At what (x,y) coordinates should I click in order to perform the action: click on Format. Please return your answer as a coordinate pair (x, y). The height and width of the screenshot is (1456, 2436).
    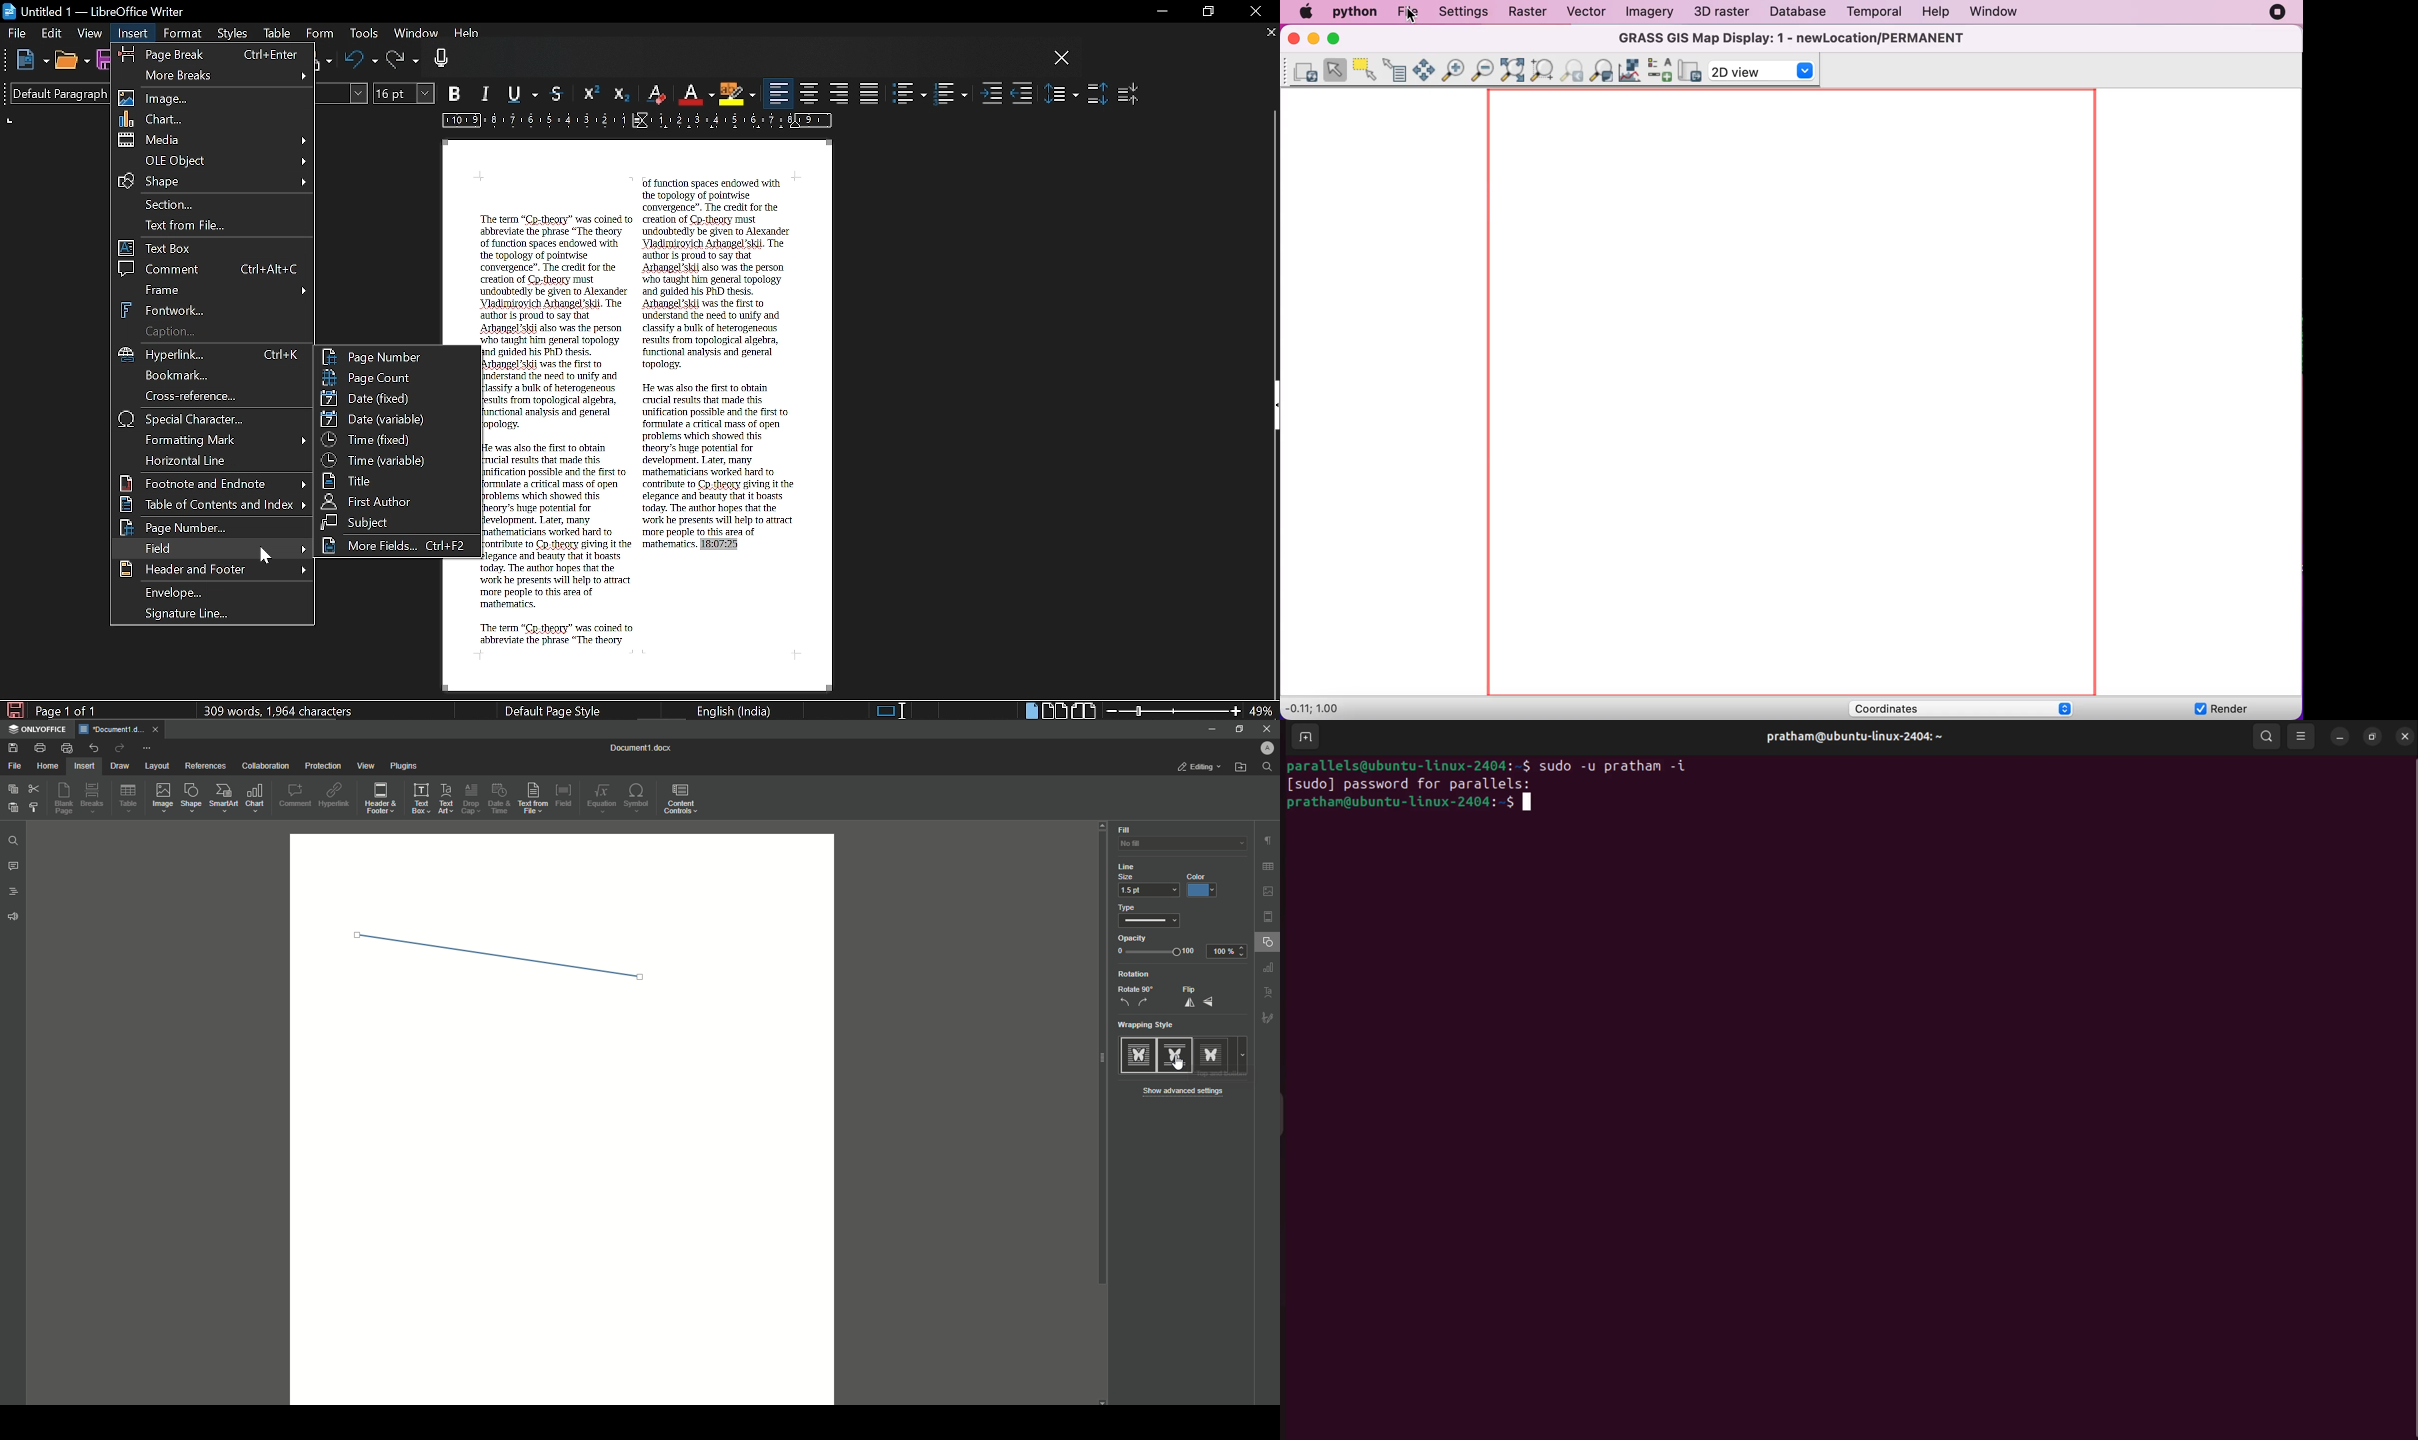
    Looking at the image, I should click on (182, 34).